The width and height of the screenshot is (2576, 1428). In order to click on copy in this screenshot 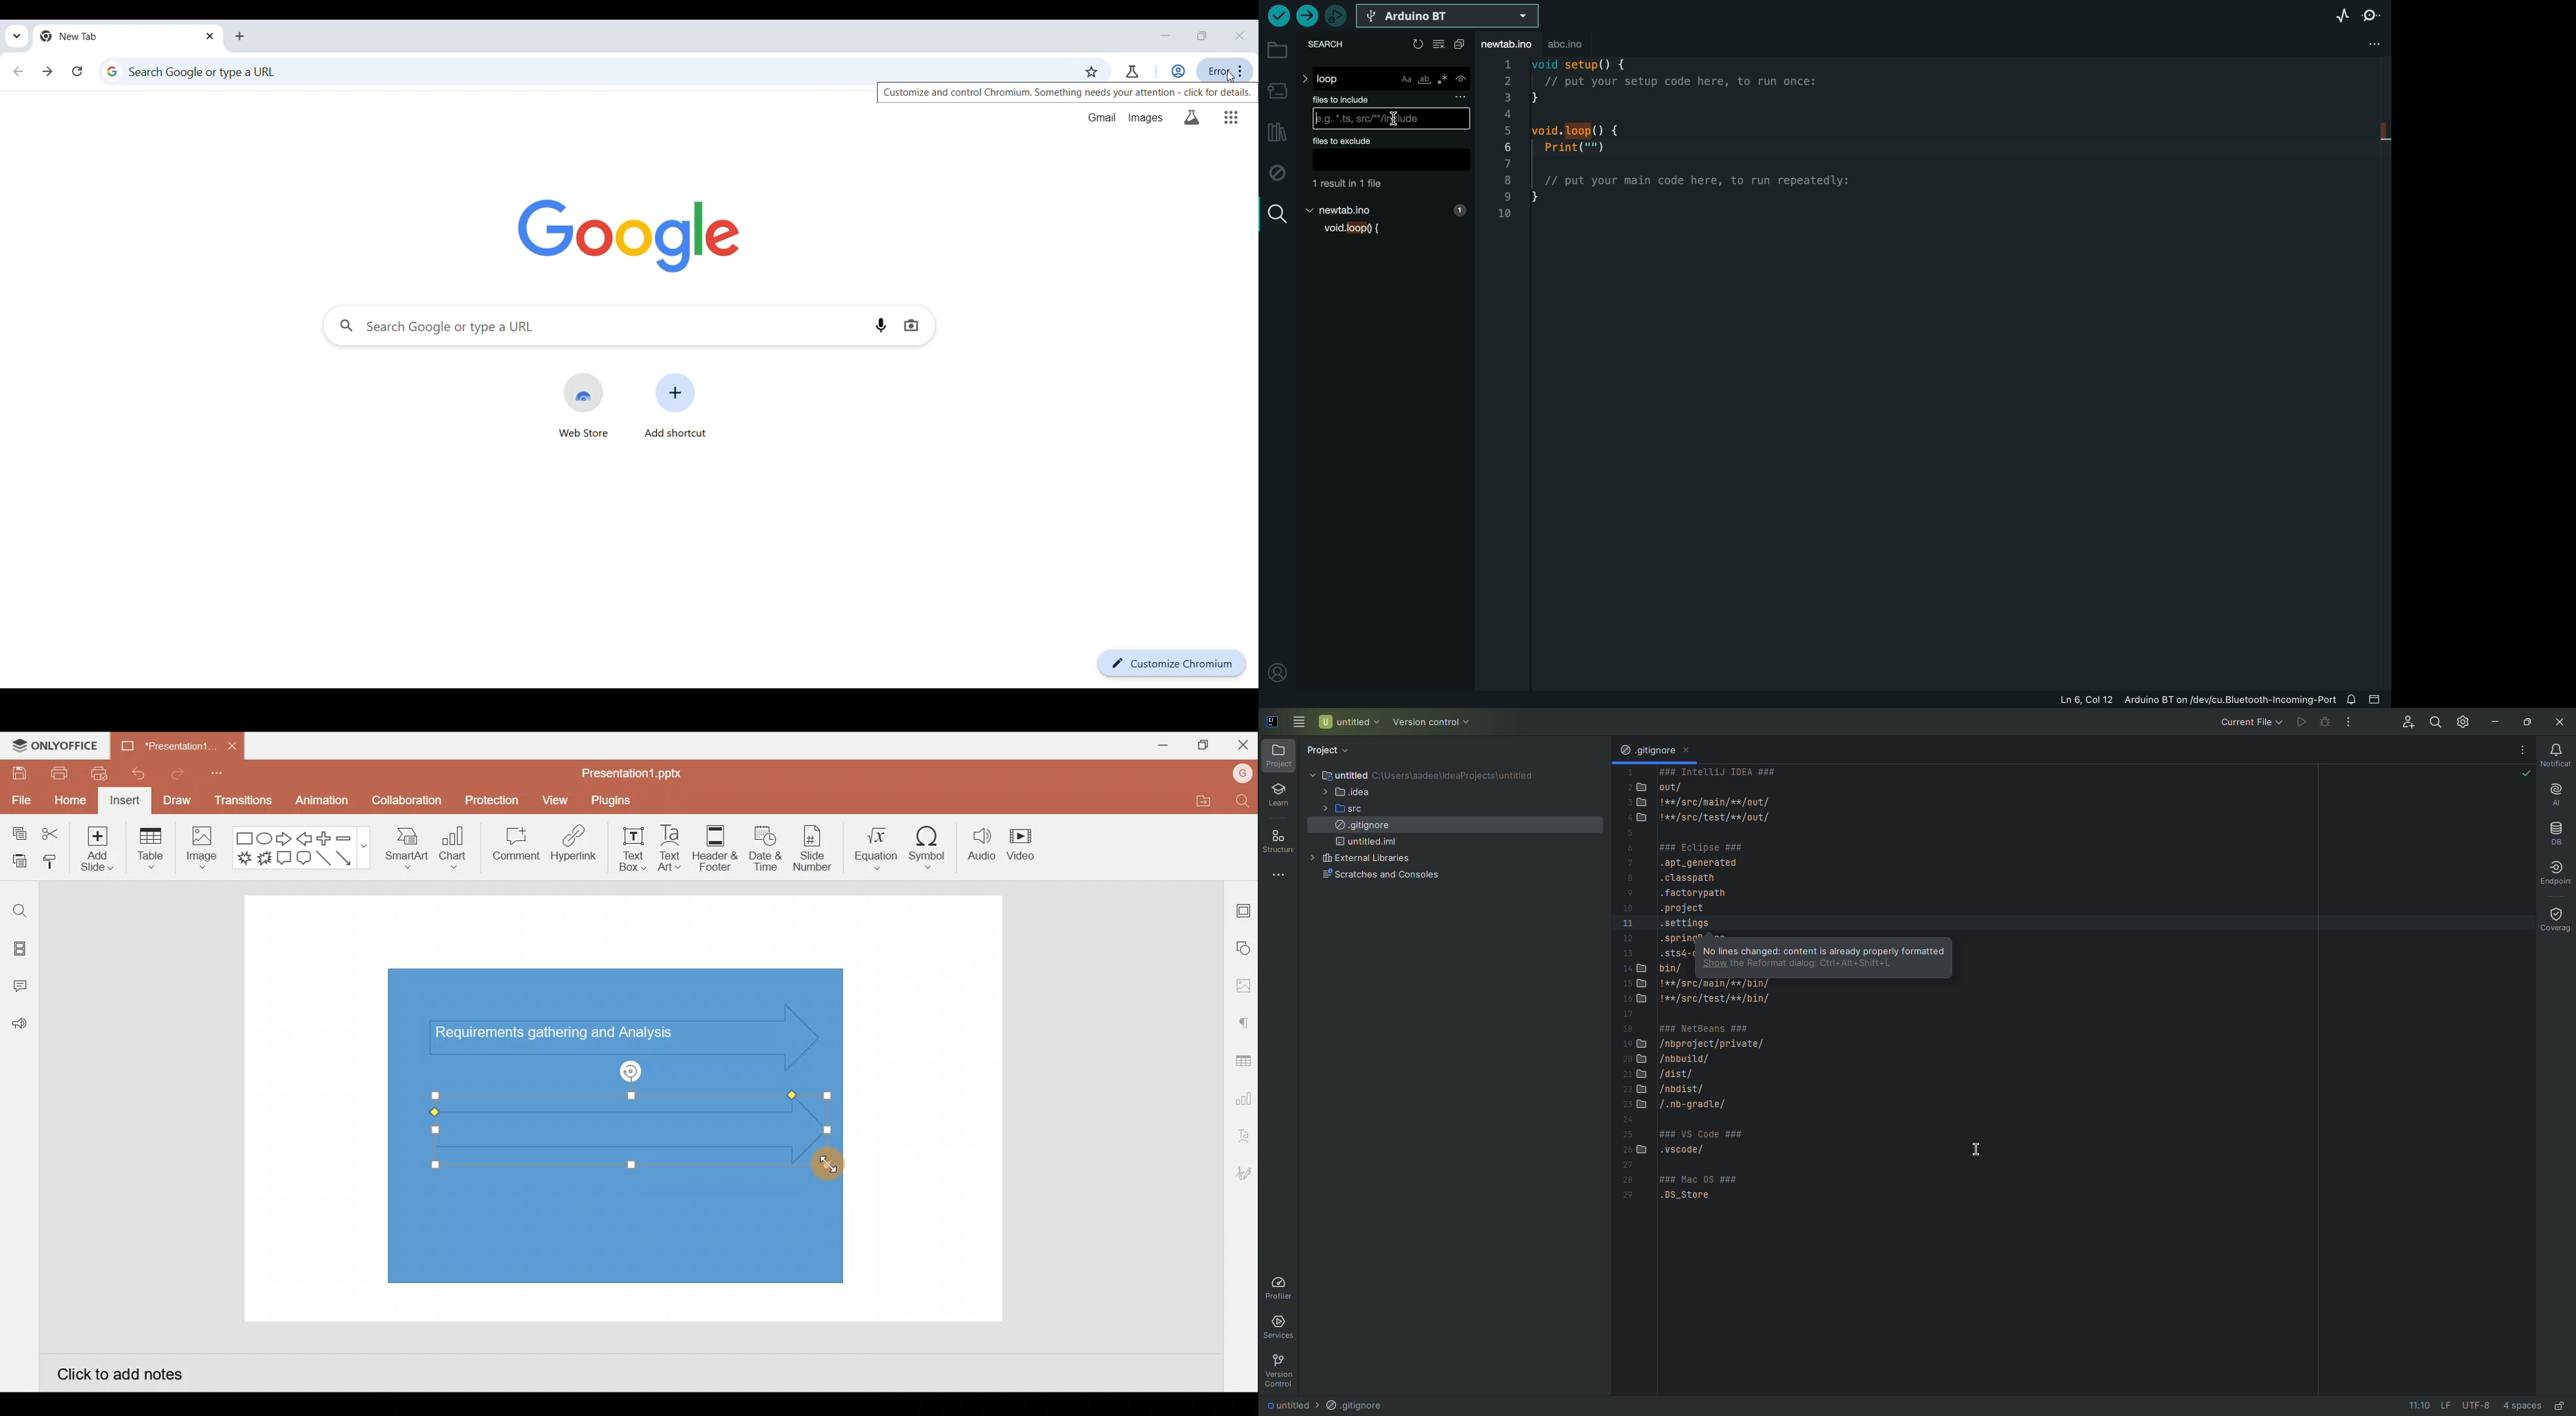, I will do `click(1461, 45)`.